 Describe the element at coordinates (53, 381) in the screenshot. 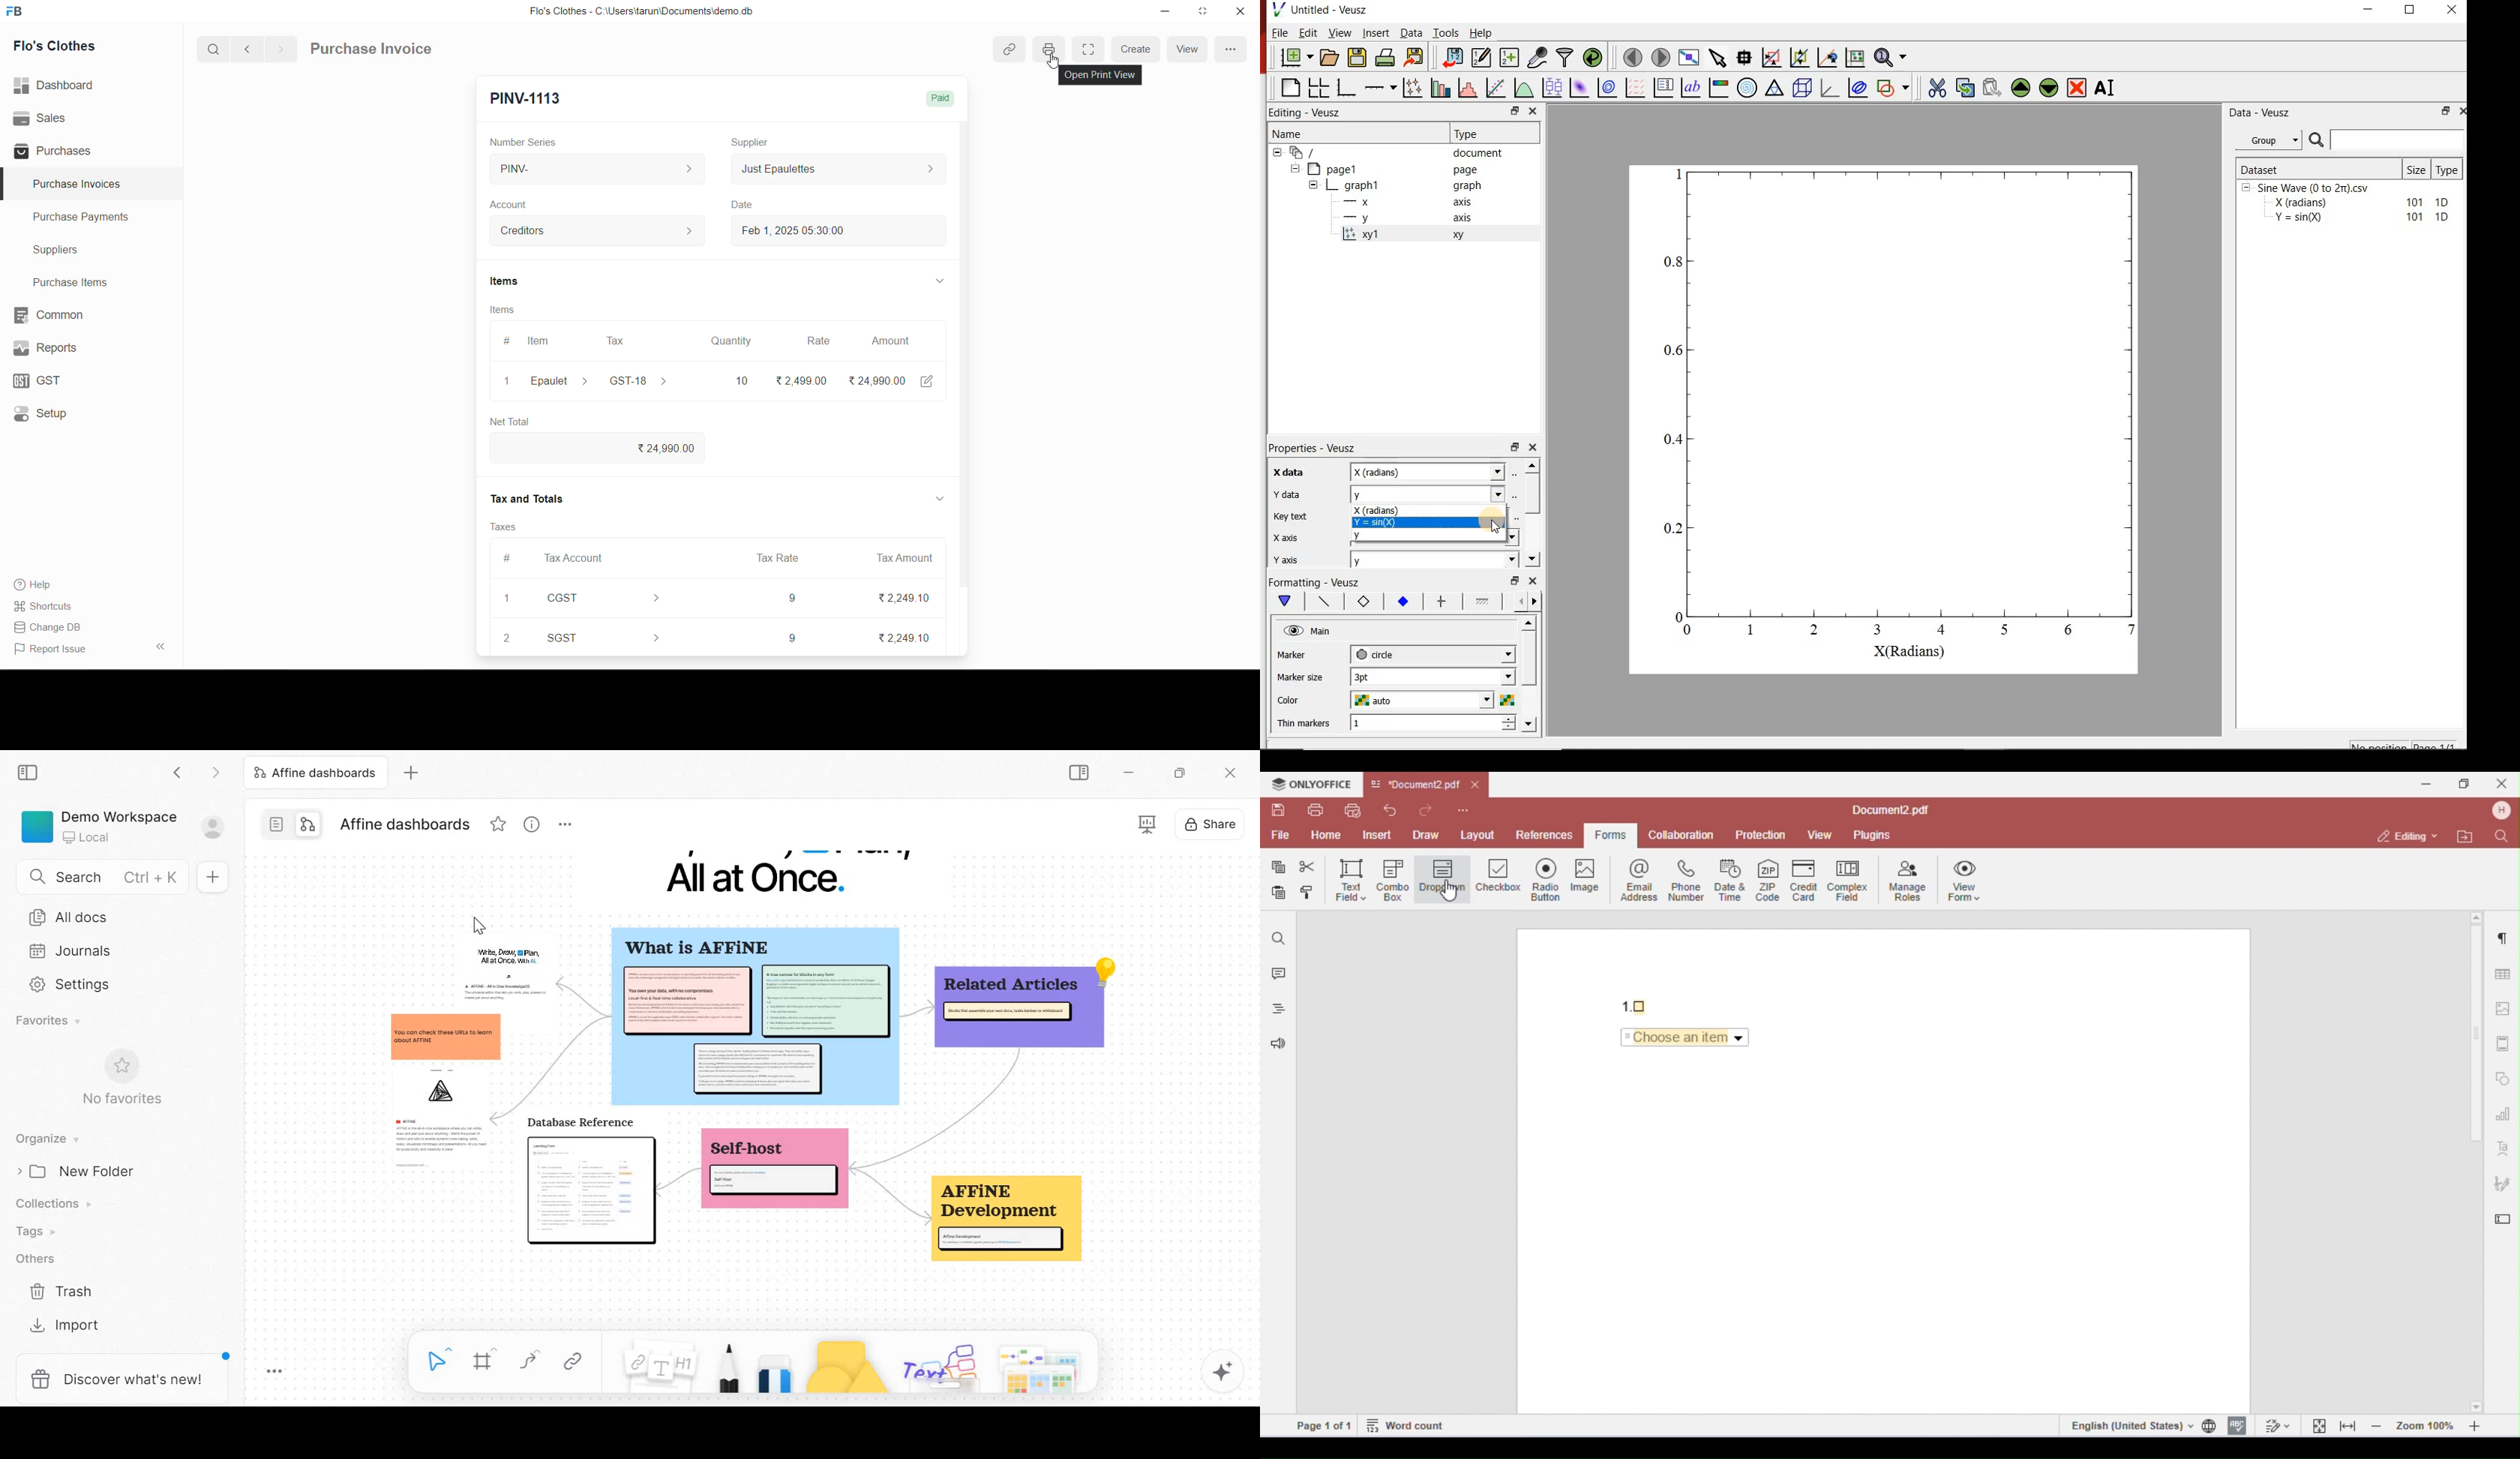

I see ` GST` at that location.